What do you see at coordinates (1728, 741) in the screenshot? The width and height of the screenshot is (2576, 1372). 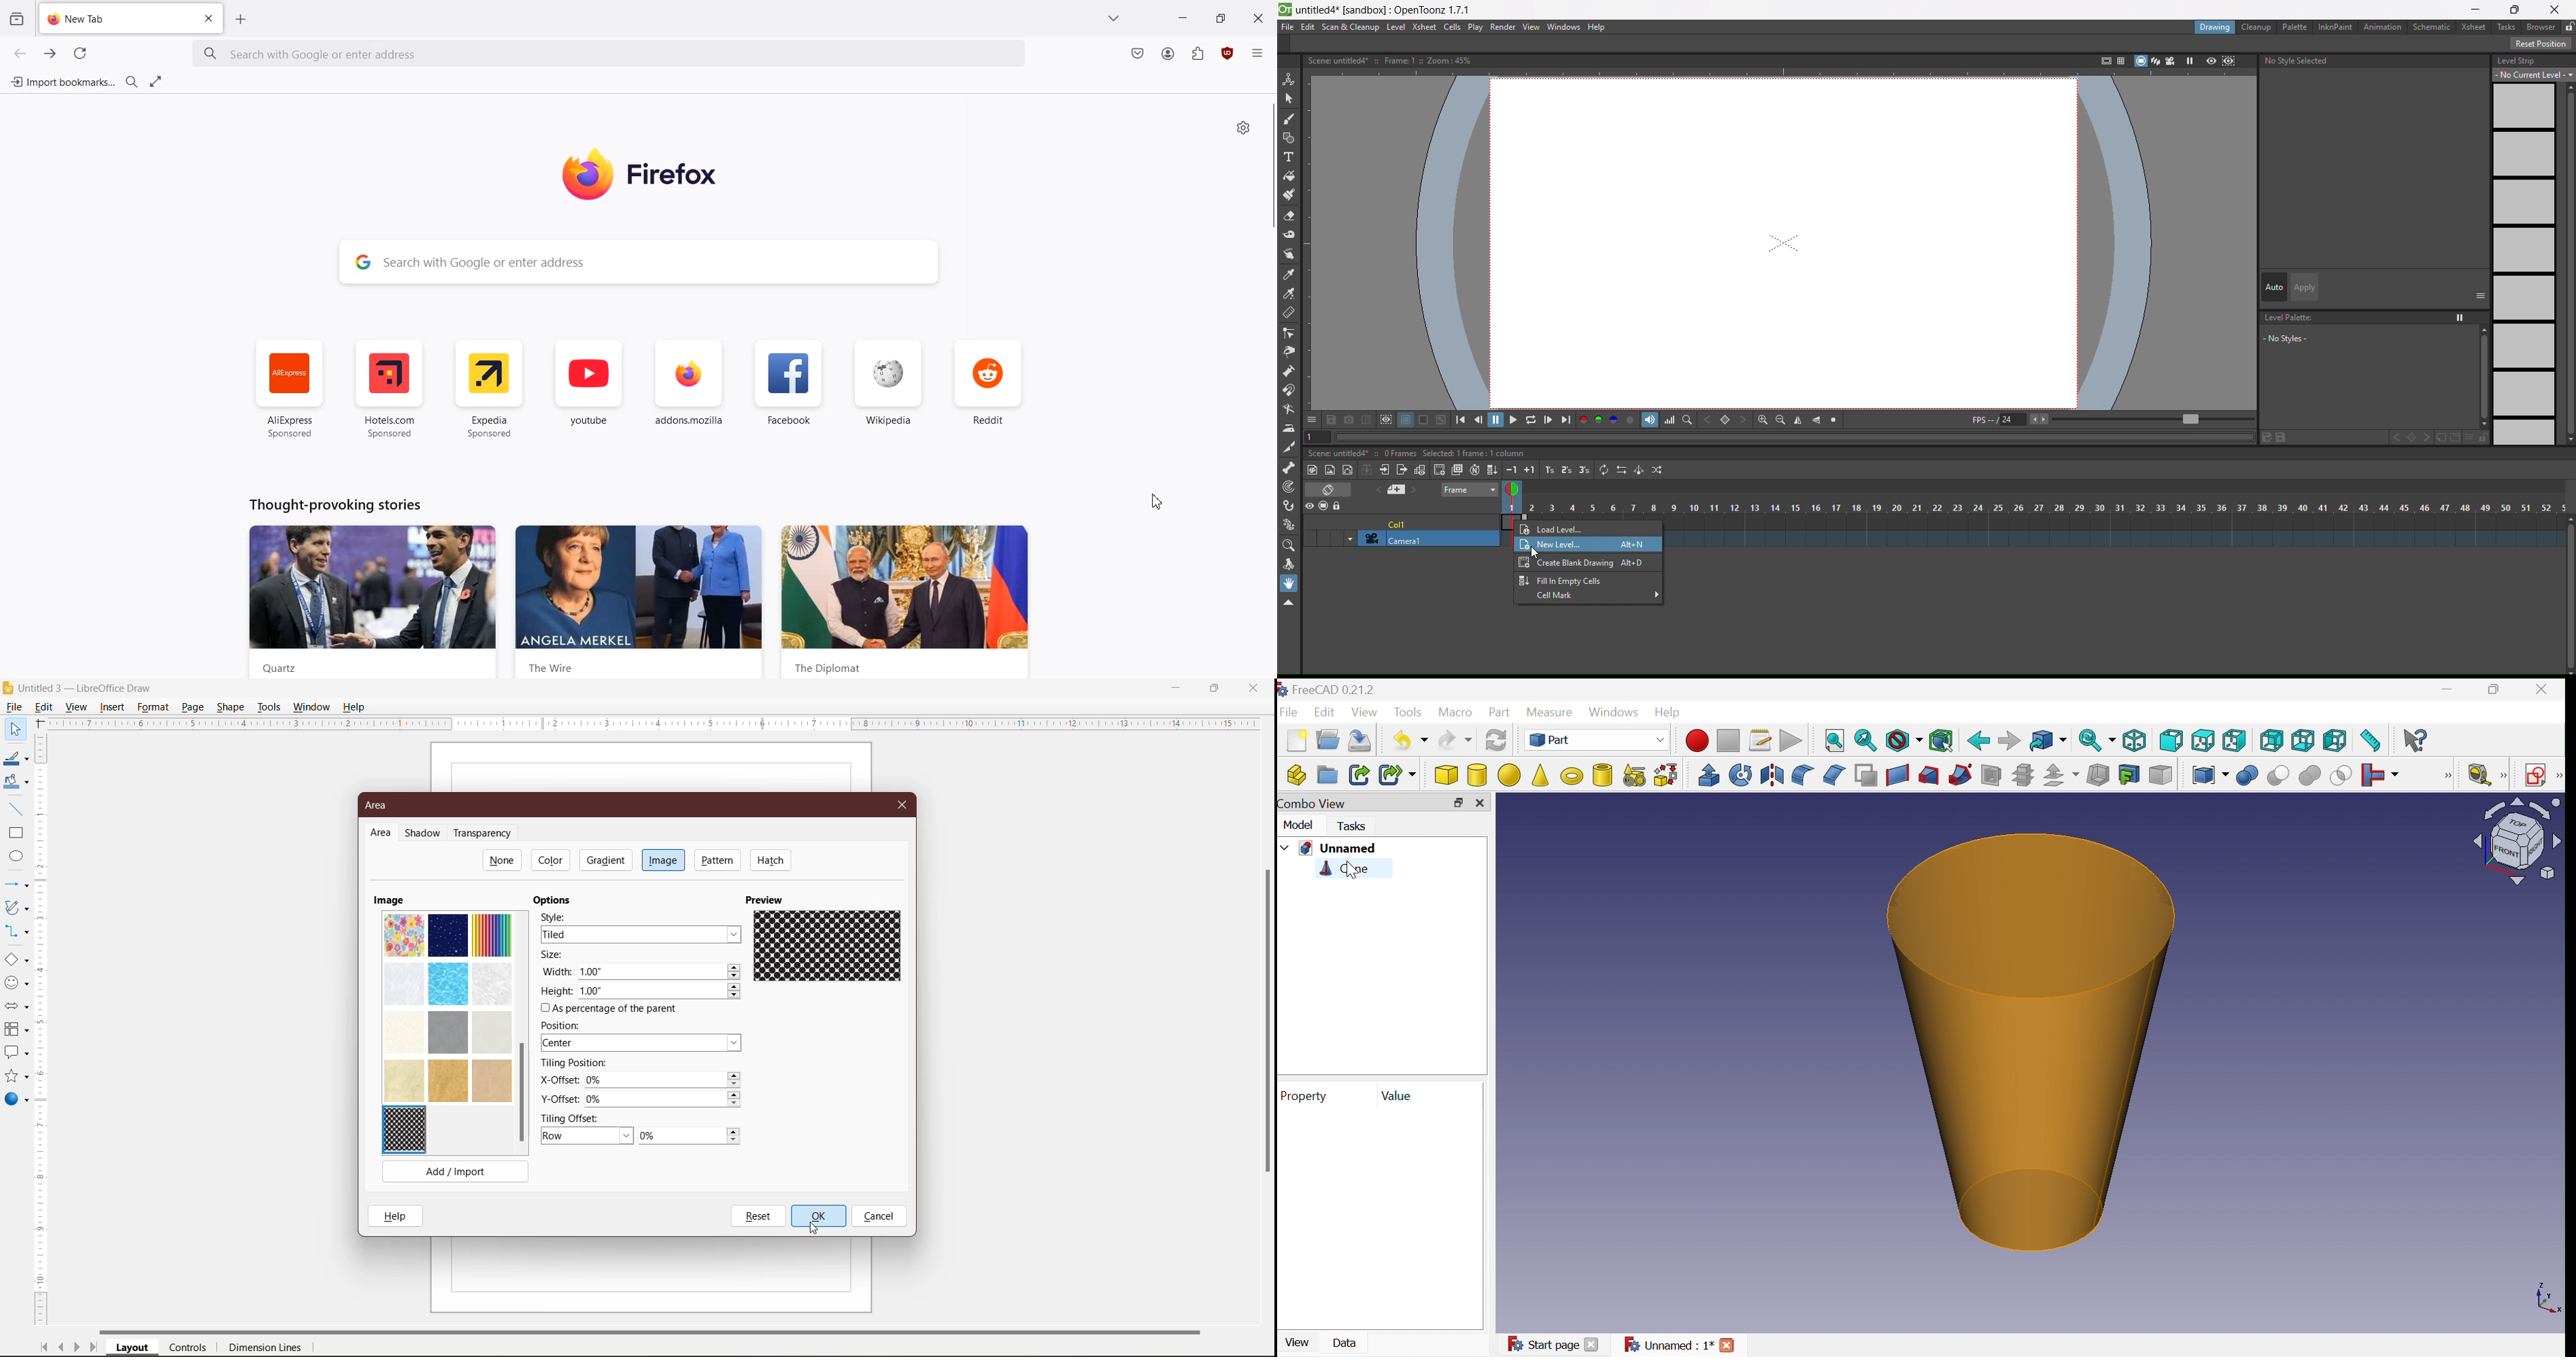 I see `Stop macro recording` at bounding box center [1728, 741].